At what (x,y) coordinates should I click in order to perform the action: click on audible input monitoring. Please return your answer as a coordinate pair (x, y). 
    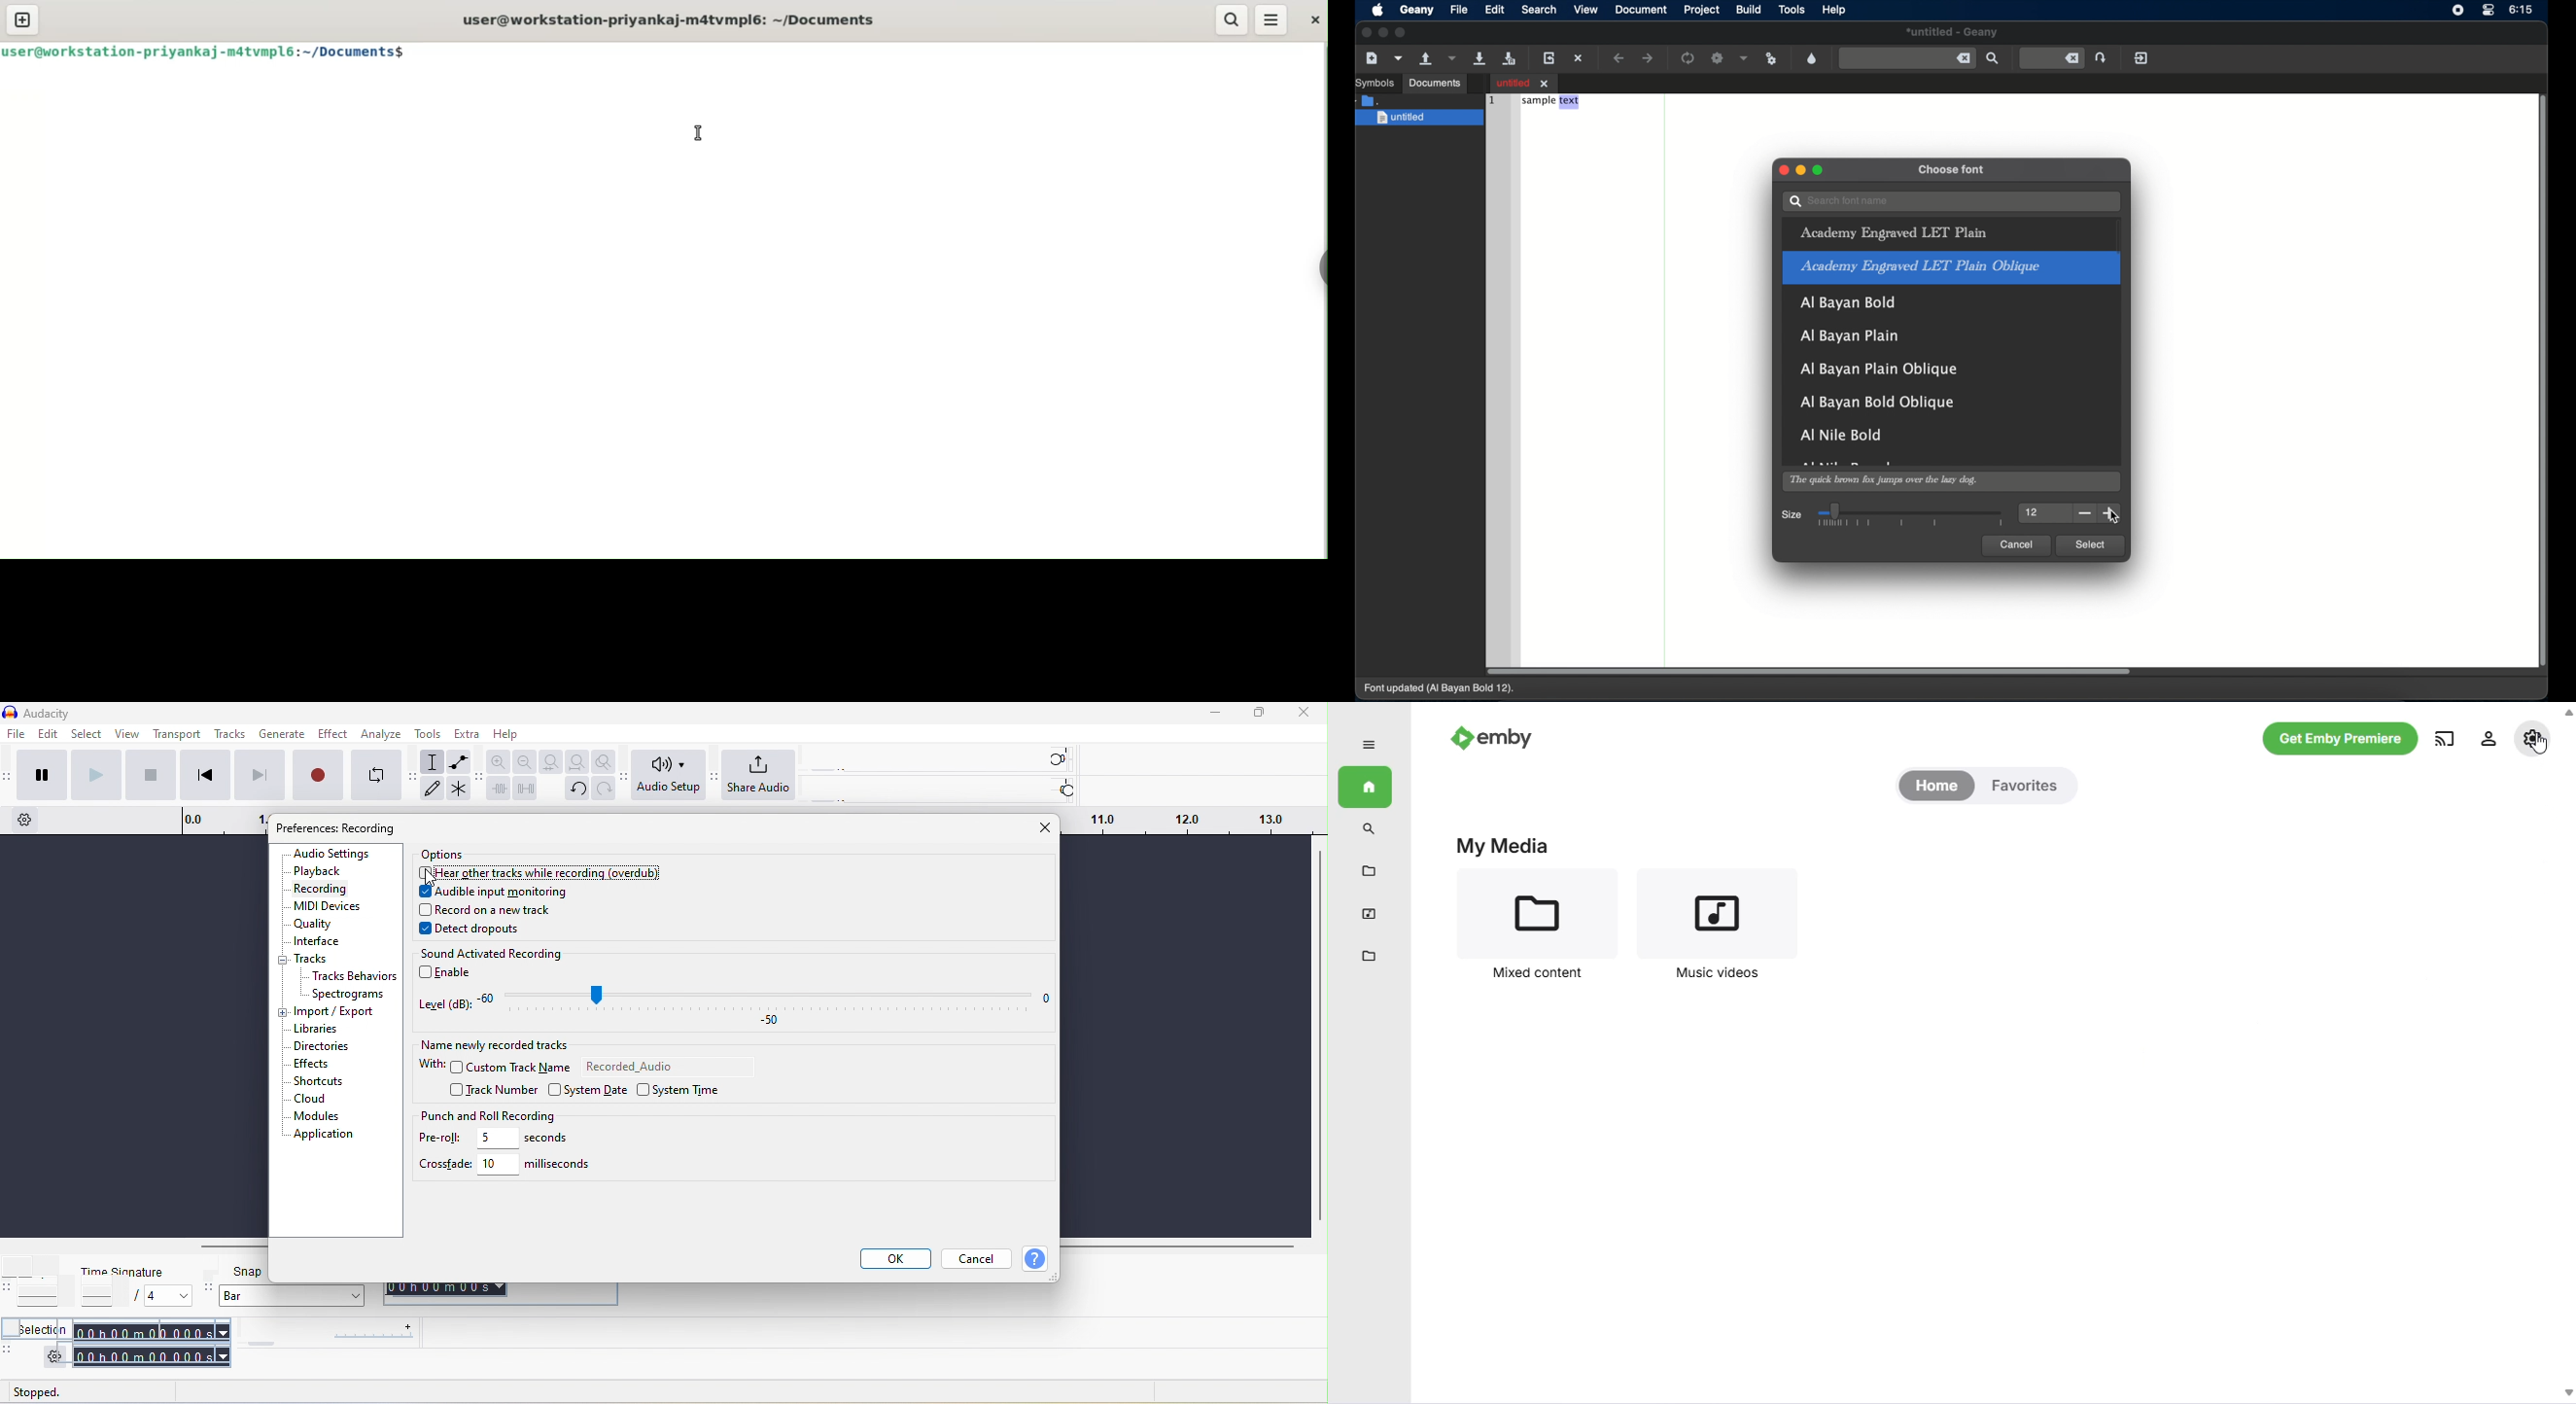
    Looking at the image, I should click on (498, 892).